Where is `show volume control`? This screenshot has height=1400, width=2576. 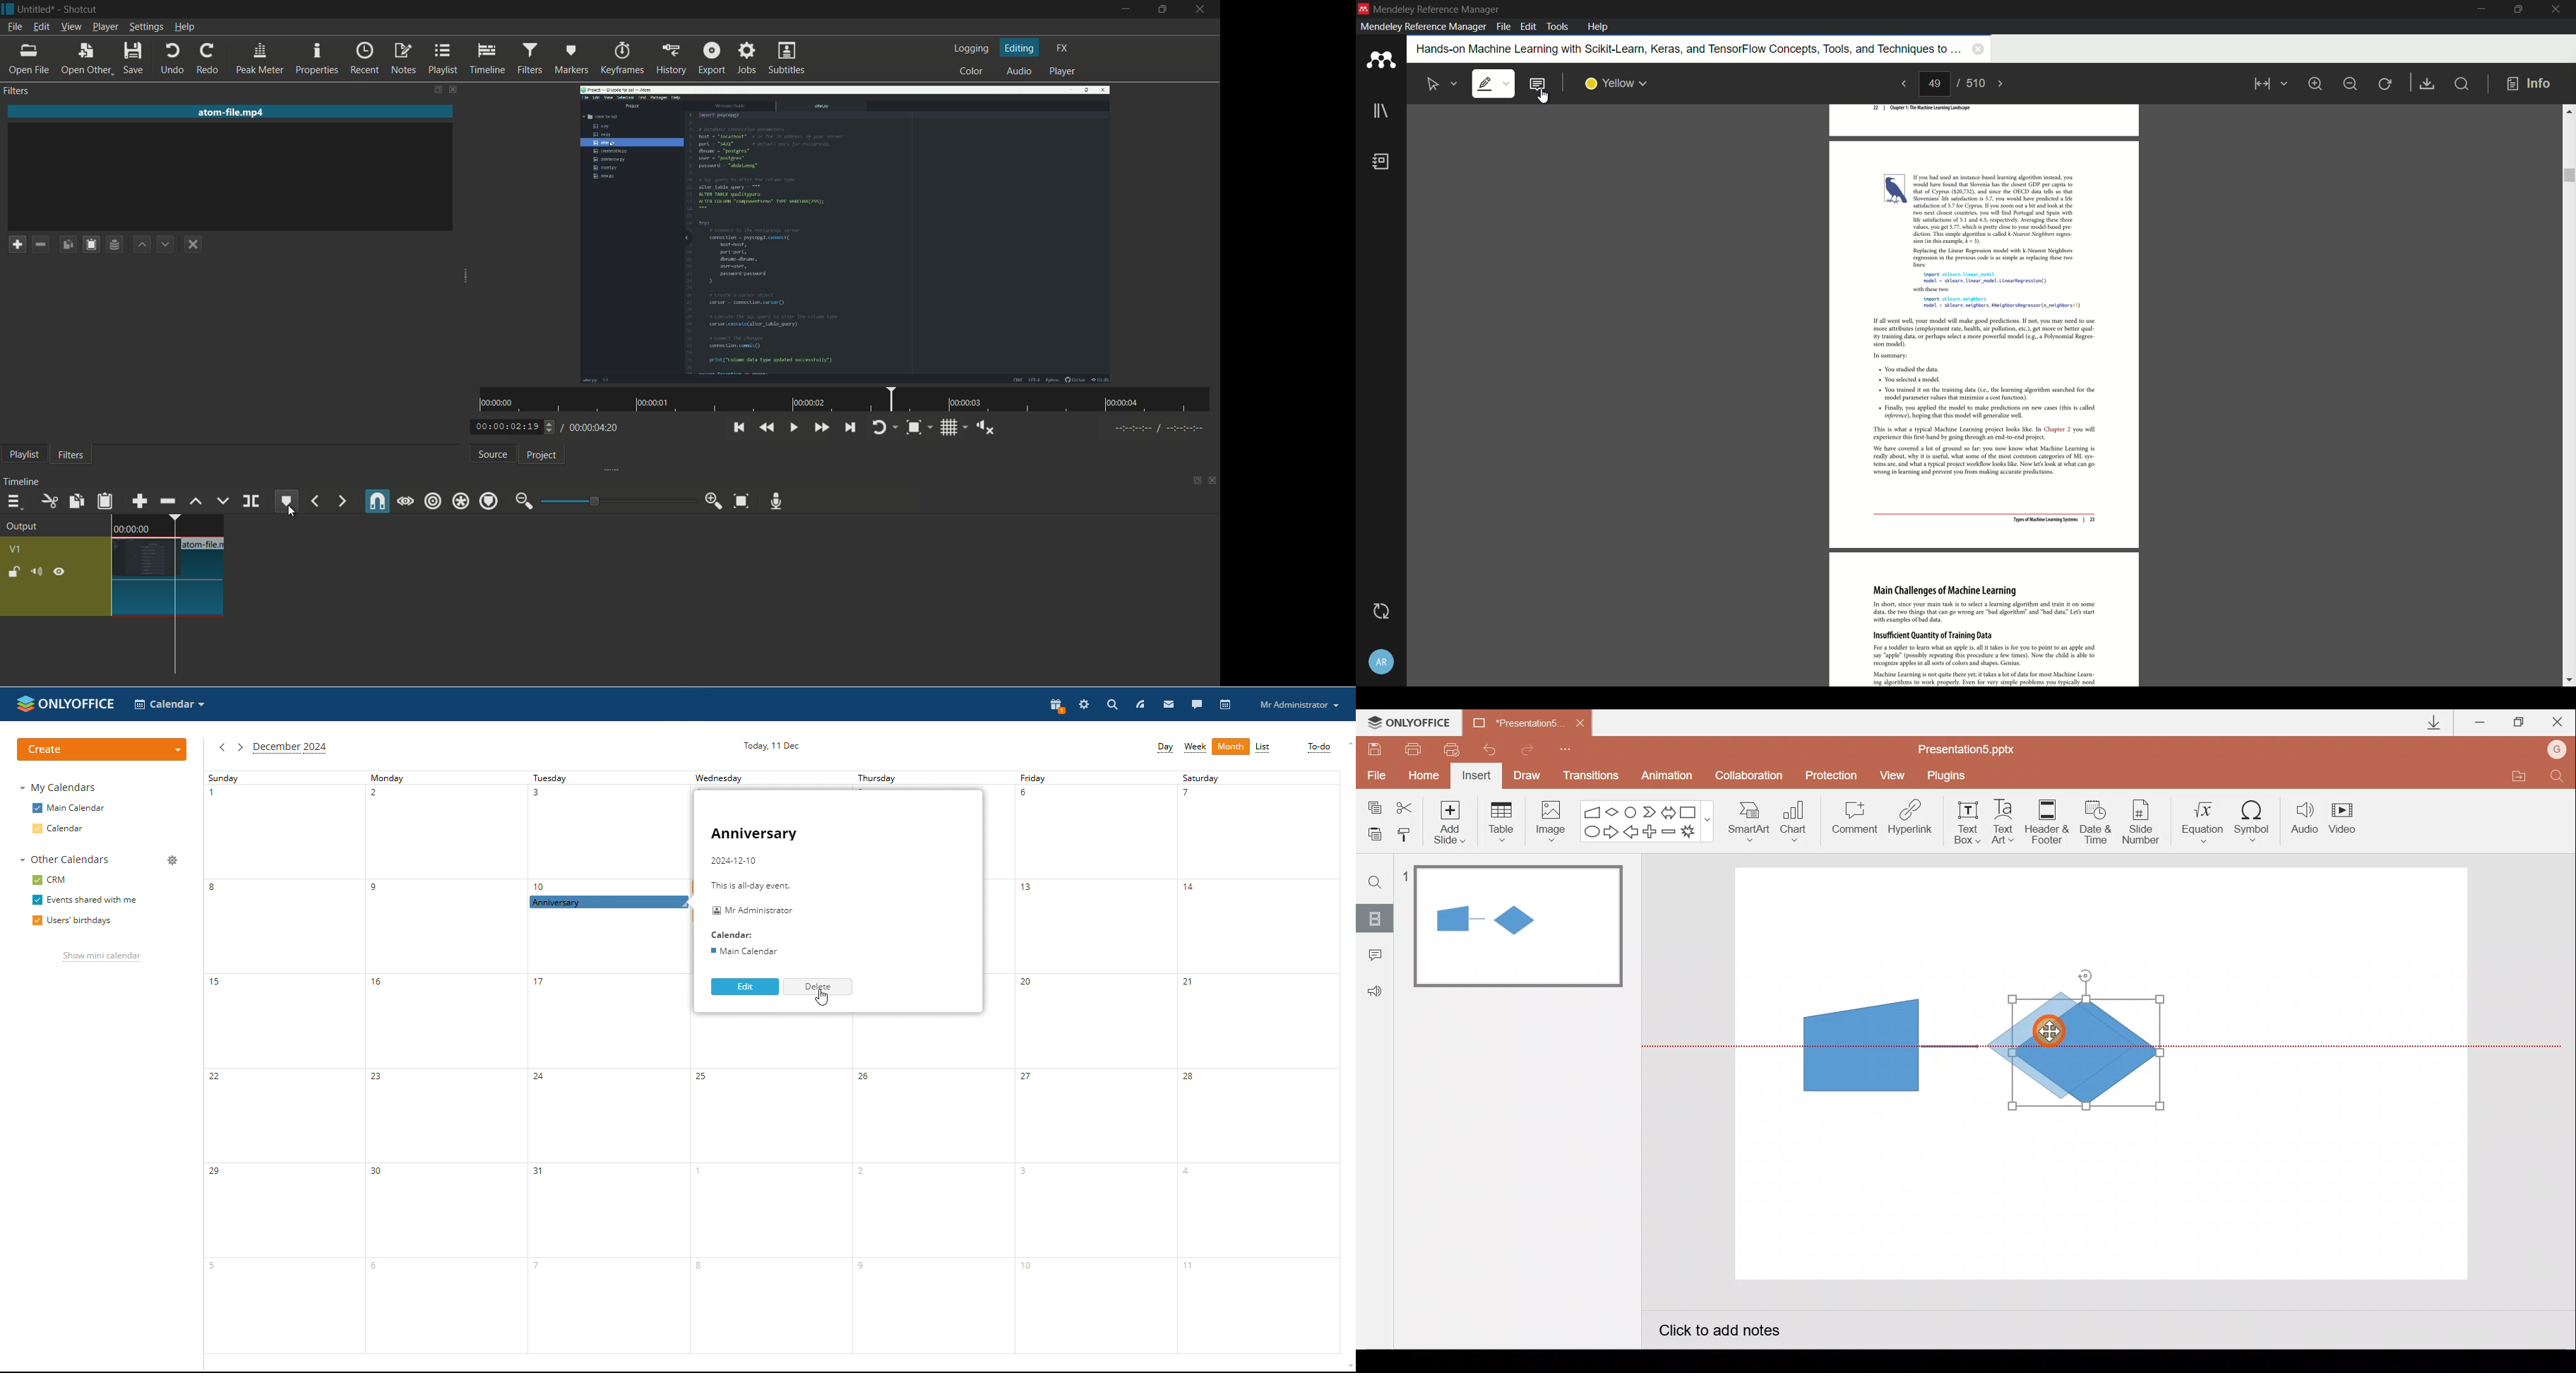 show volume control is located at coordinates (987, 428).